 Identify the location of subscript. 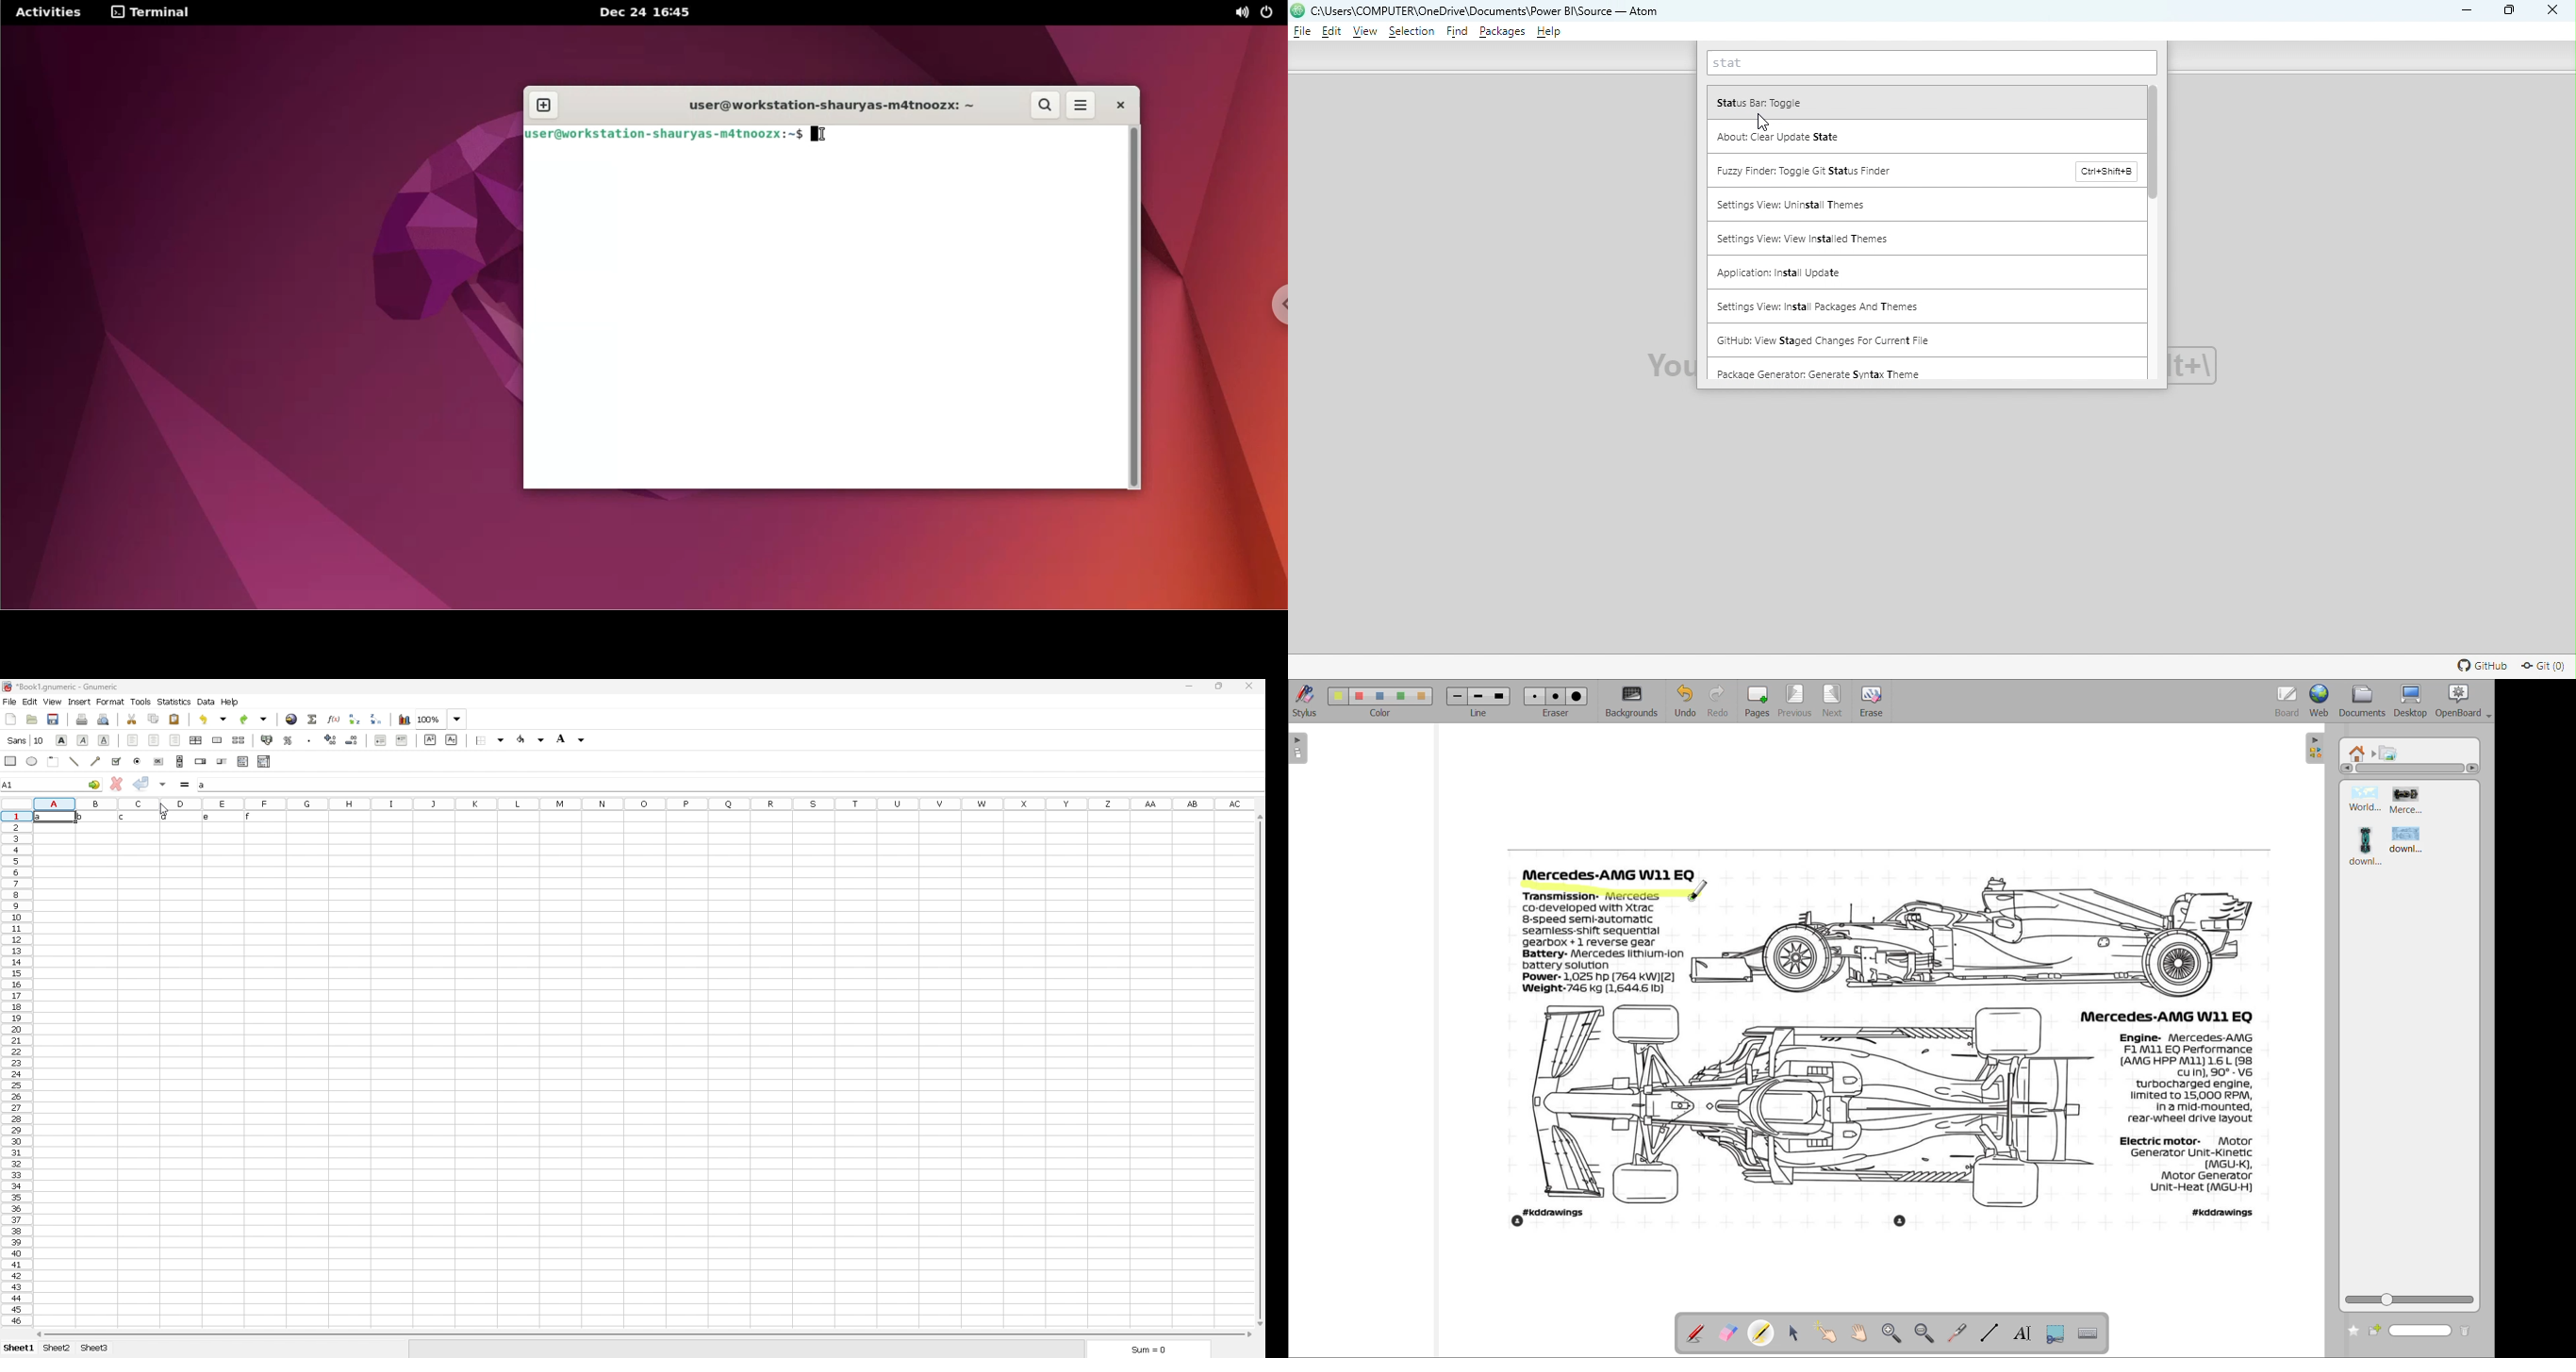
(451, 740).